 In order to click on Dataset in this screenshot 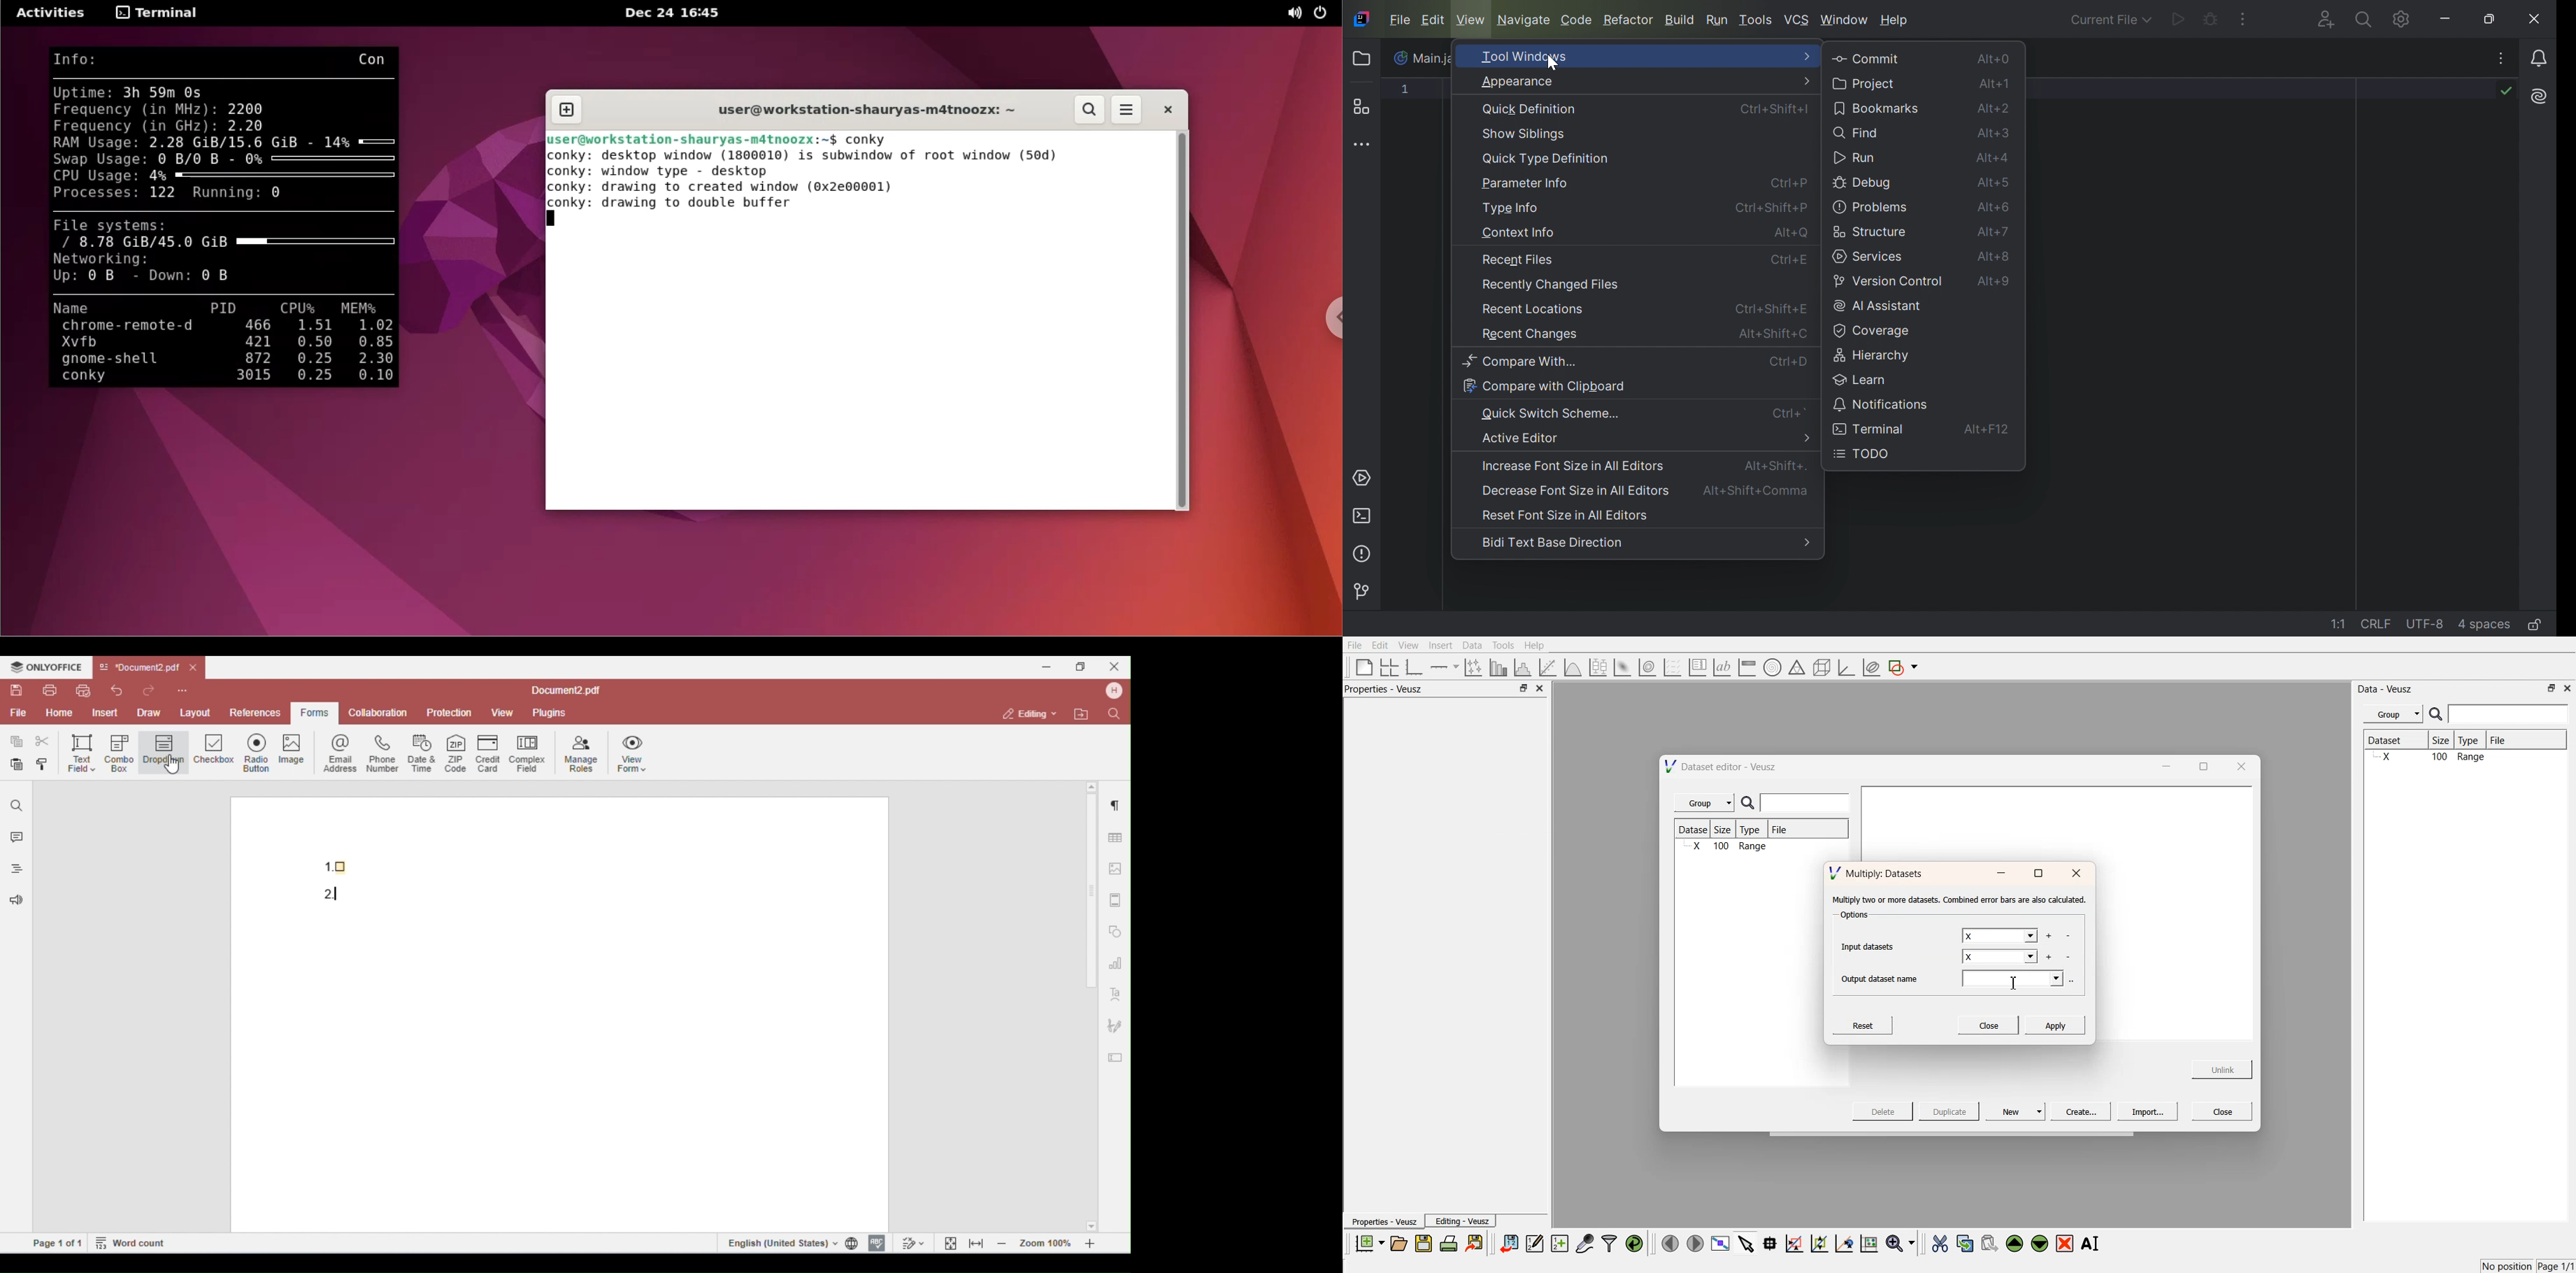, I will do `click(2395, 741)`.